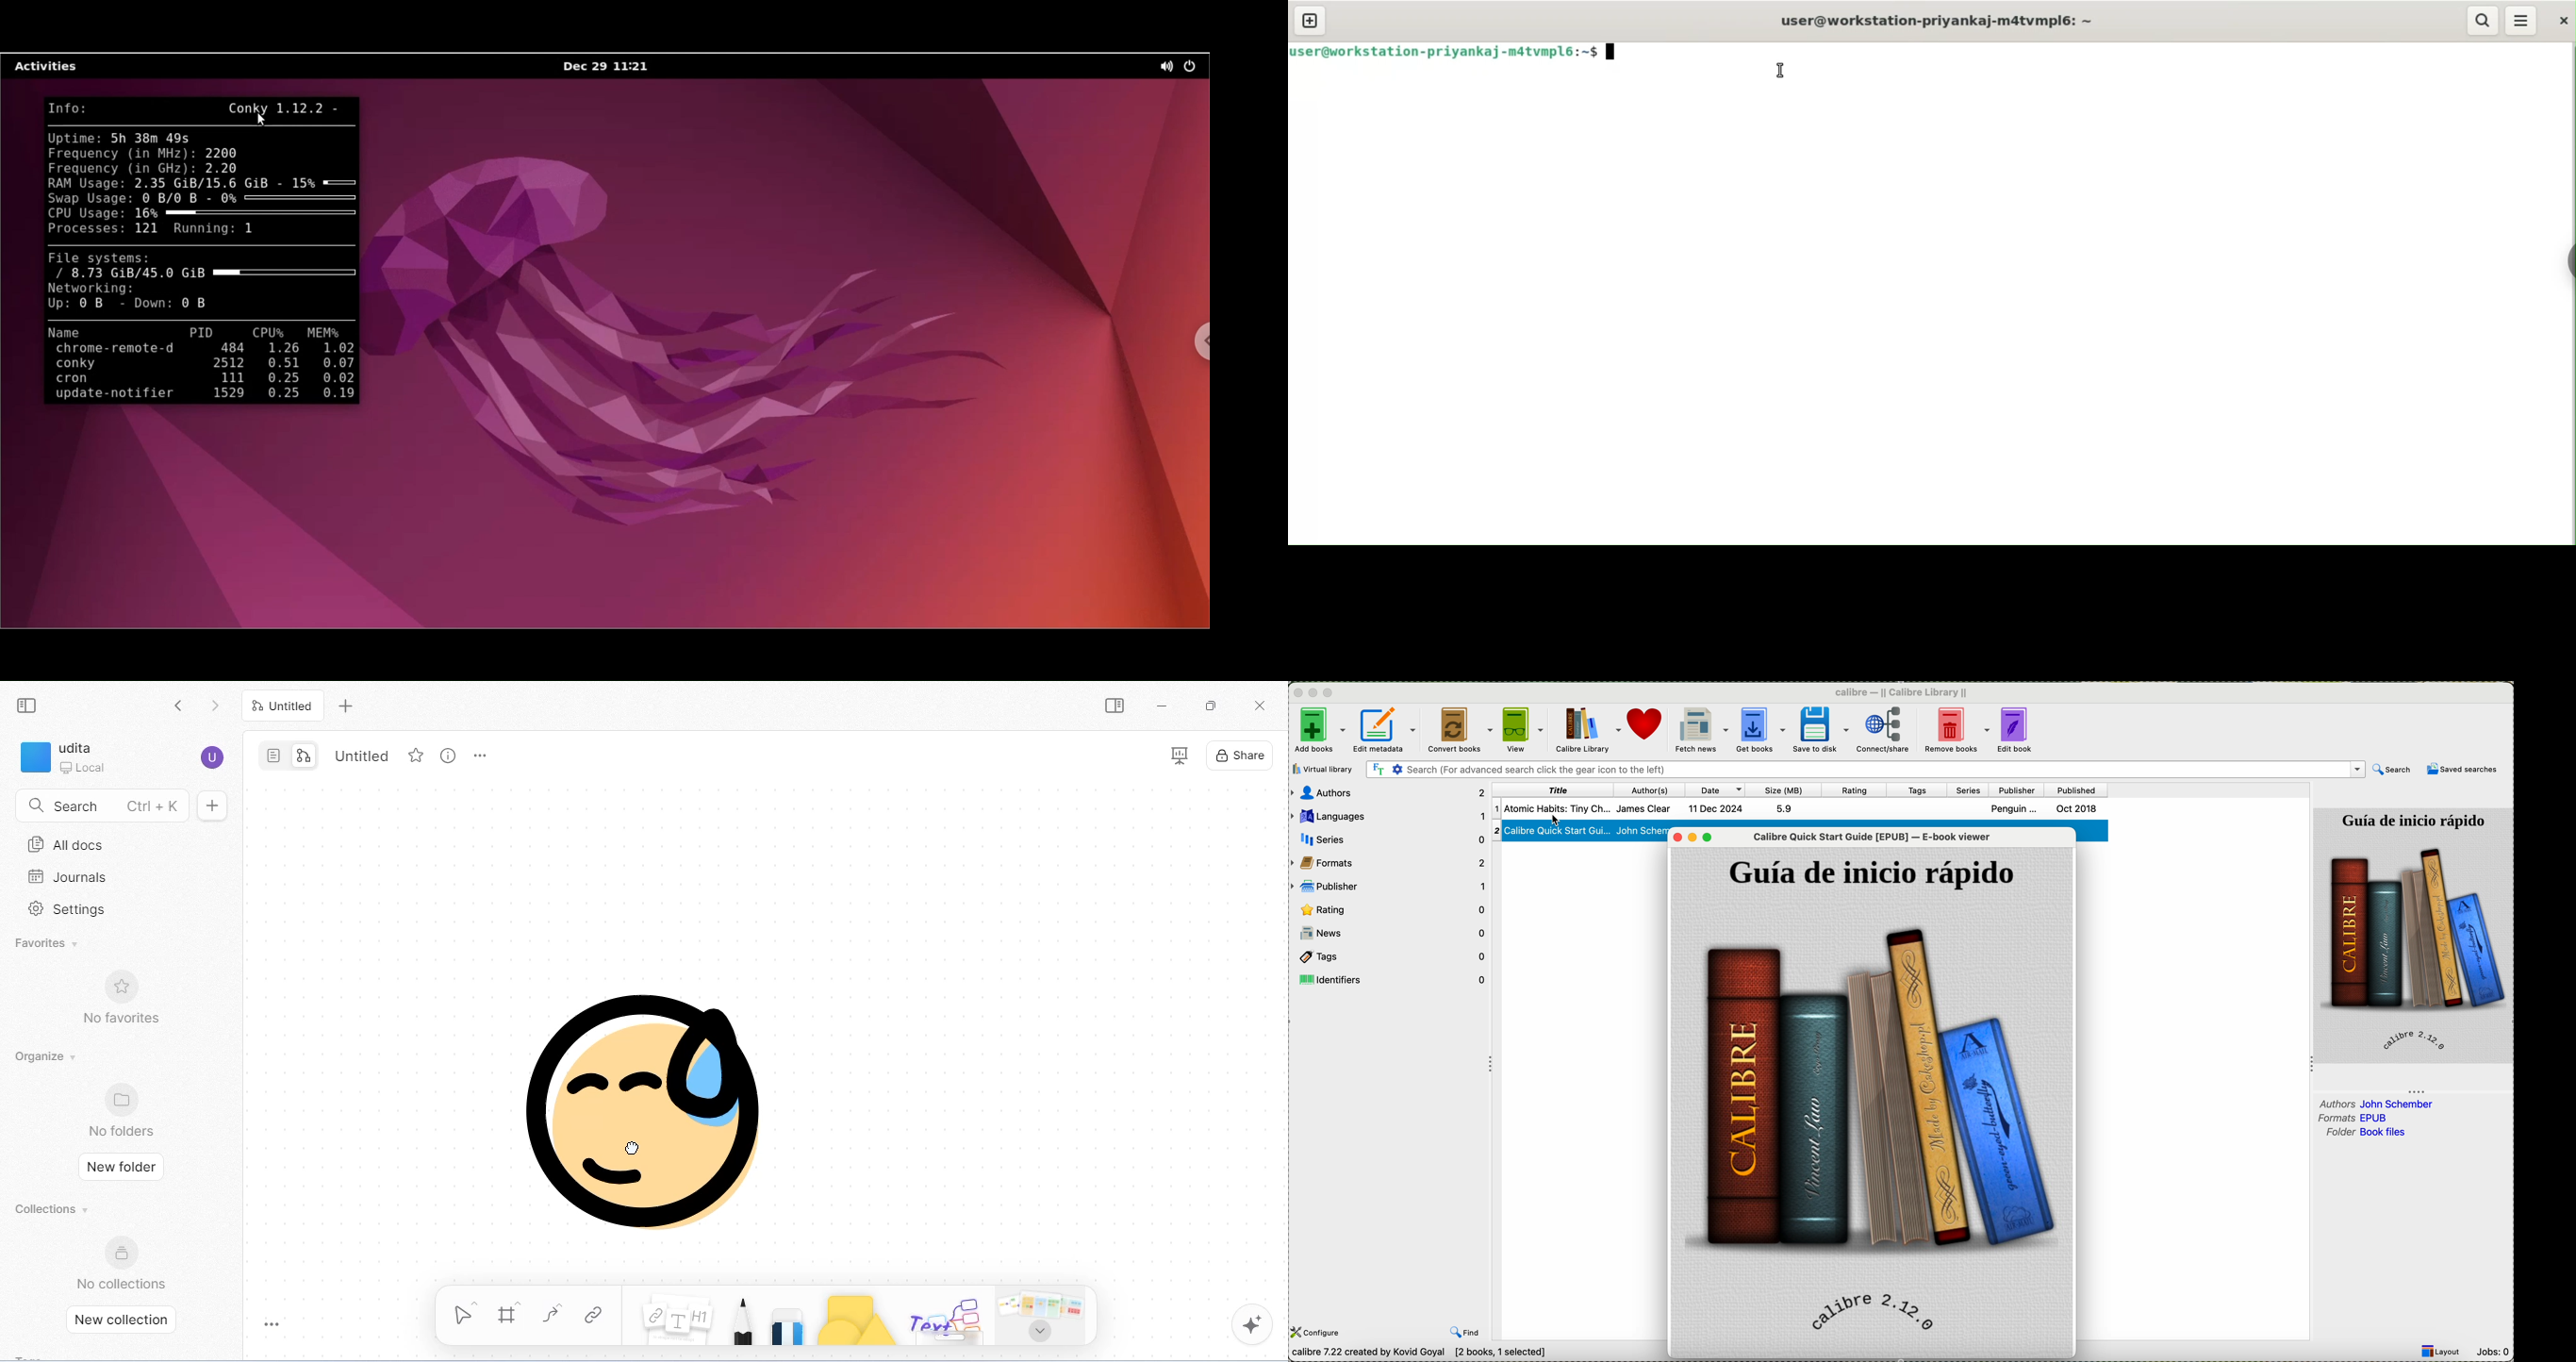 This screenshot has width=2576, height=1372. I want to click on workspace, so click(65, 757).